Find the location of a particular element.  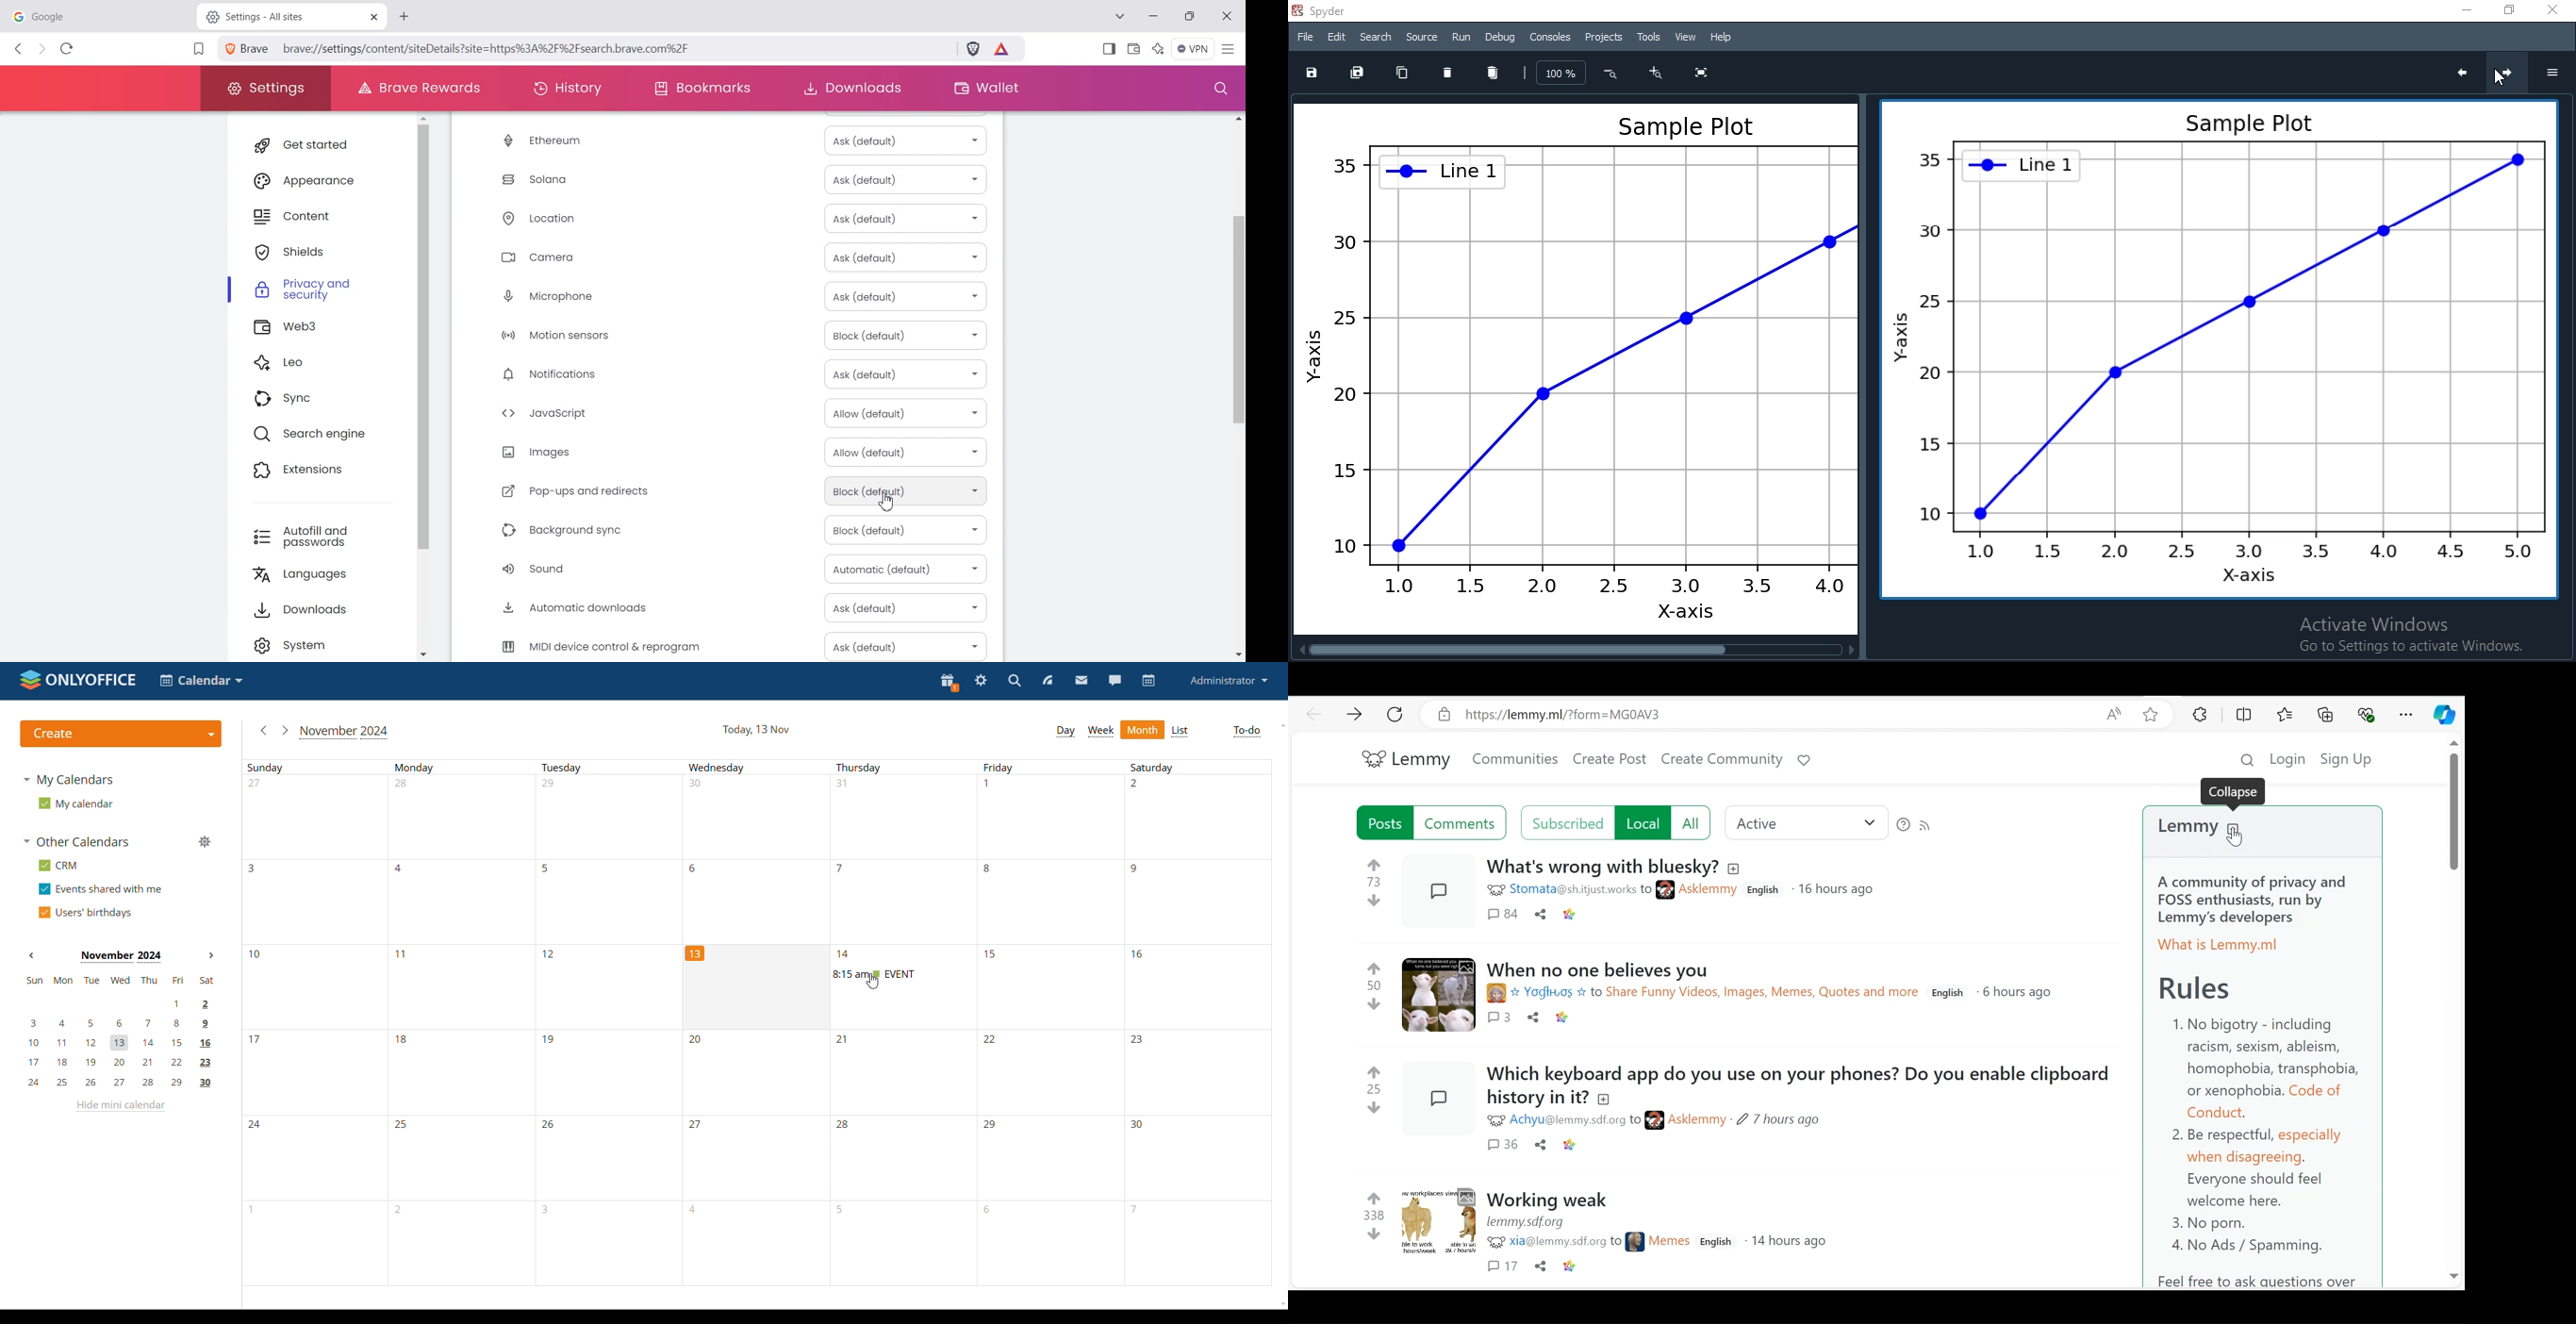

upcoming event is located at coordinates (875, 974).